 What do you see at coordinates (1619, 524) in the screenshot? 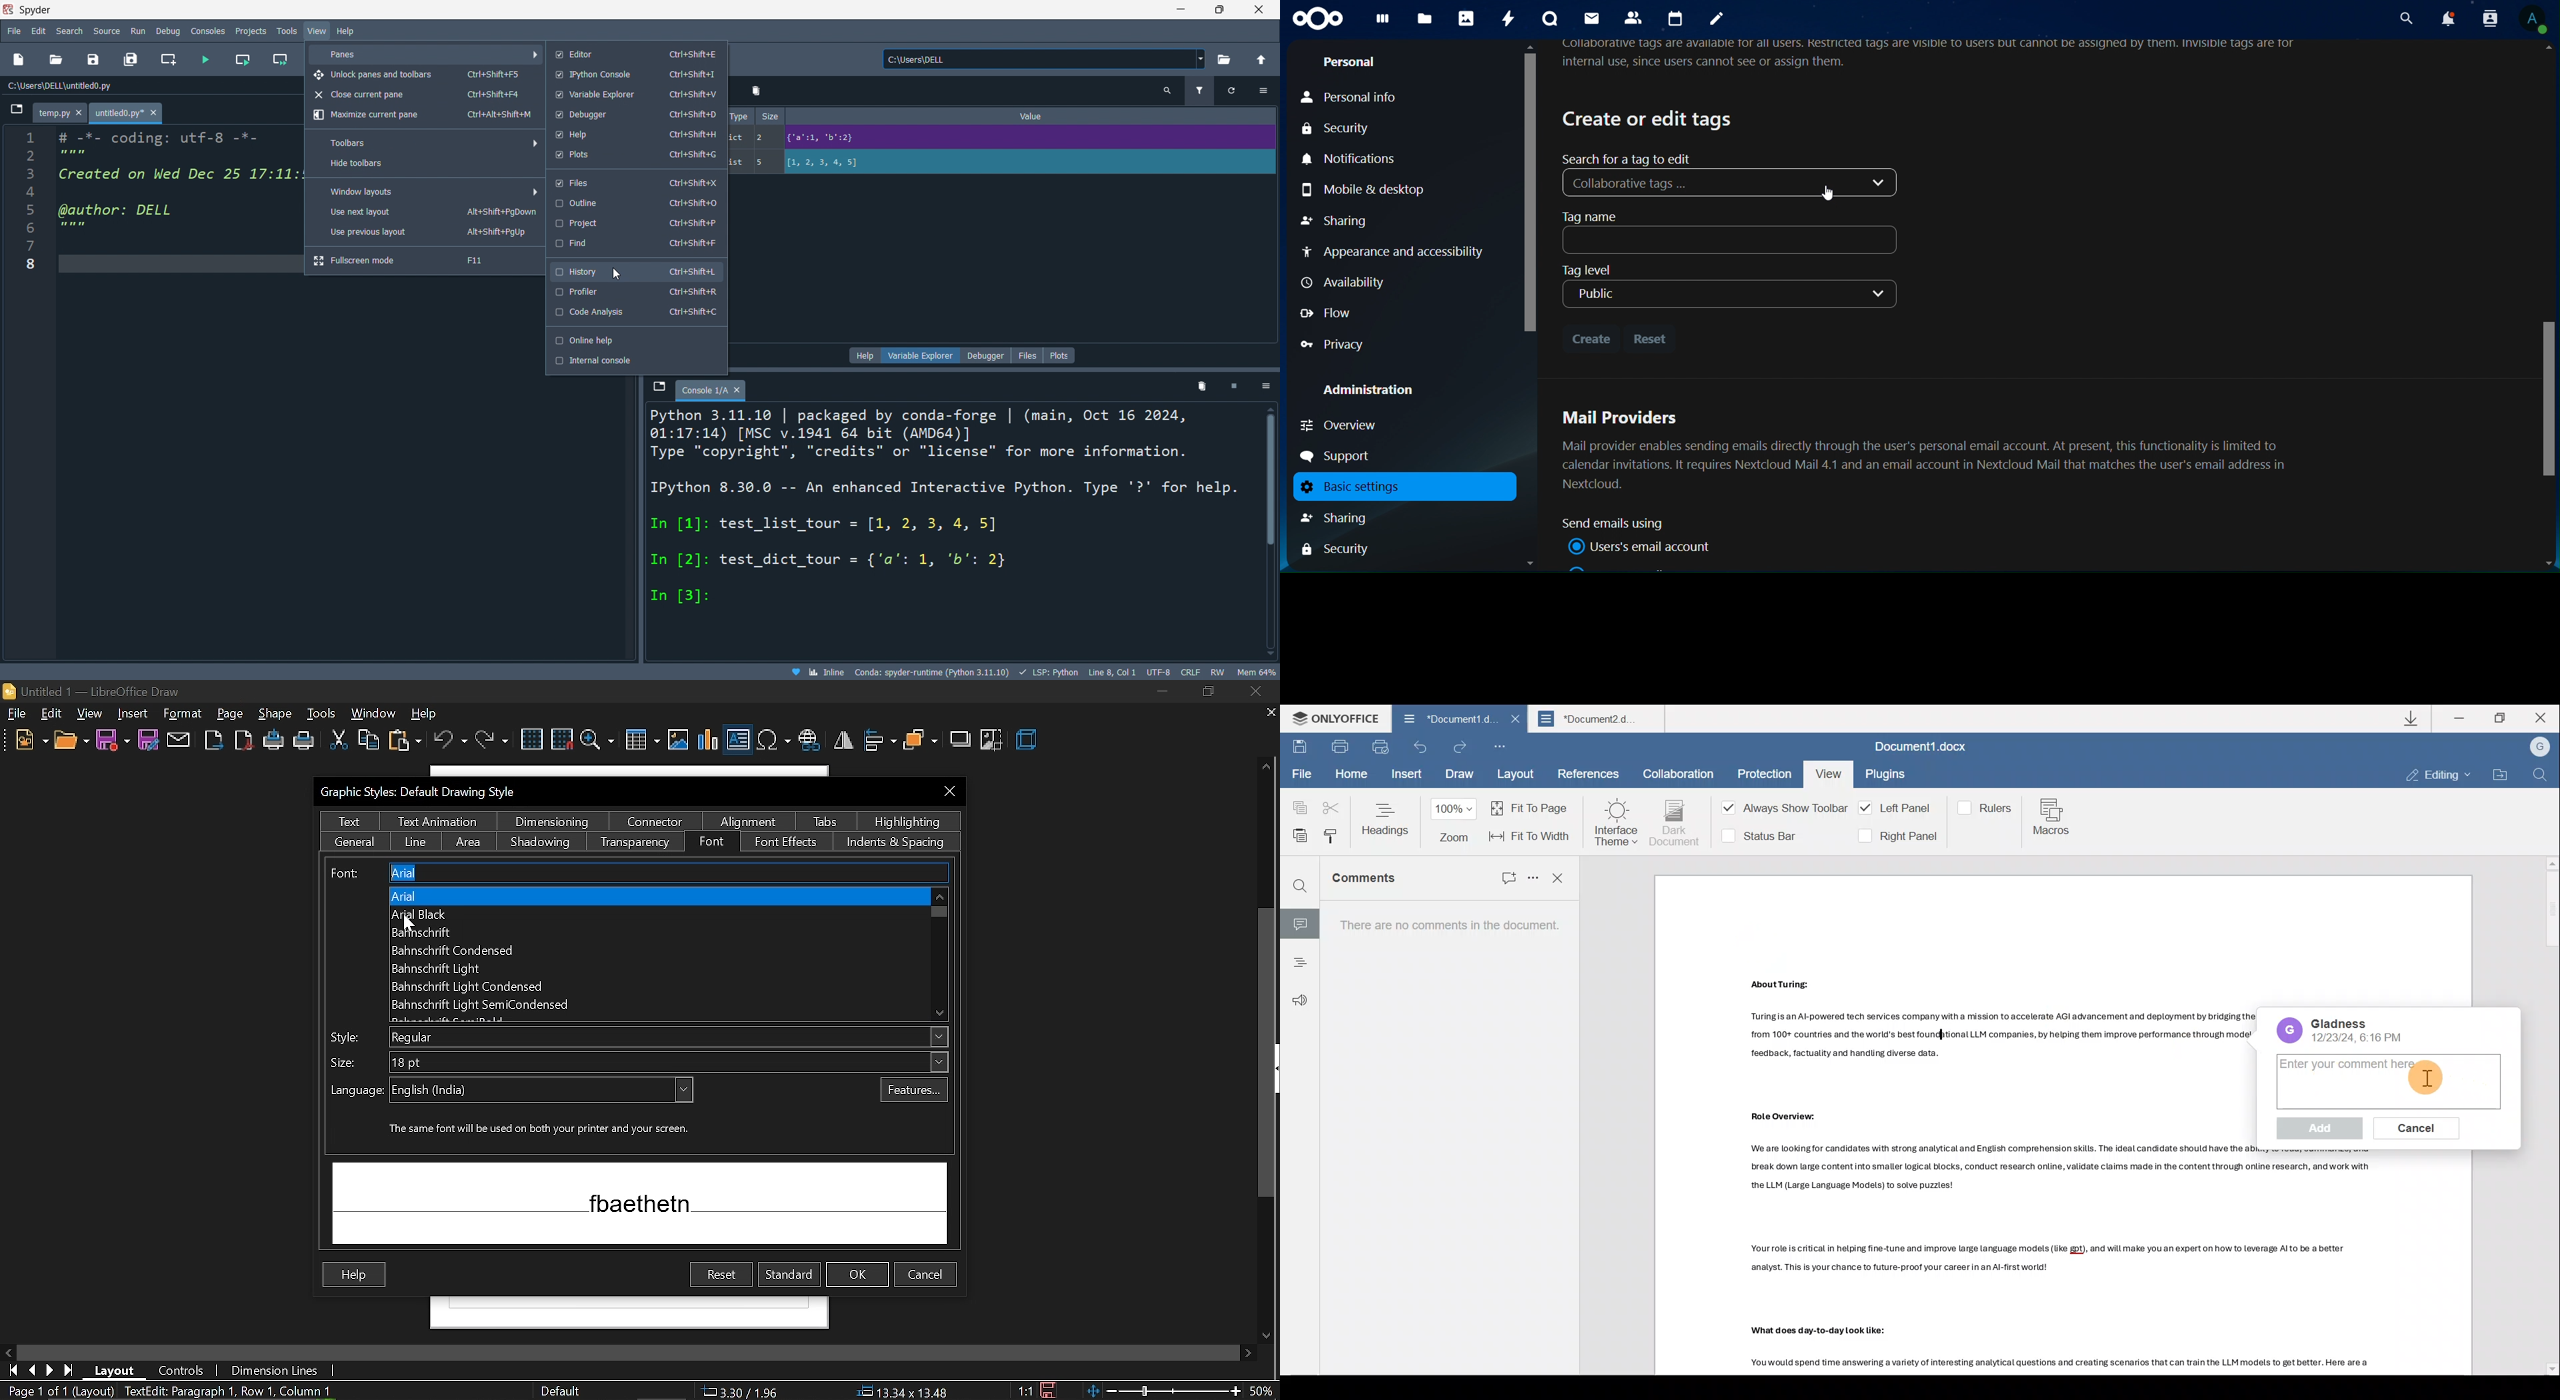
I see `sand email using` at bounding box center [1619, 524].